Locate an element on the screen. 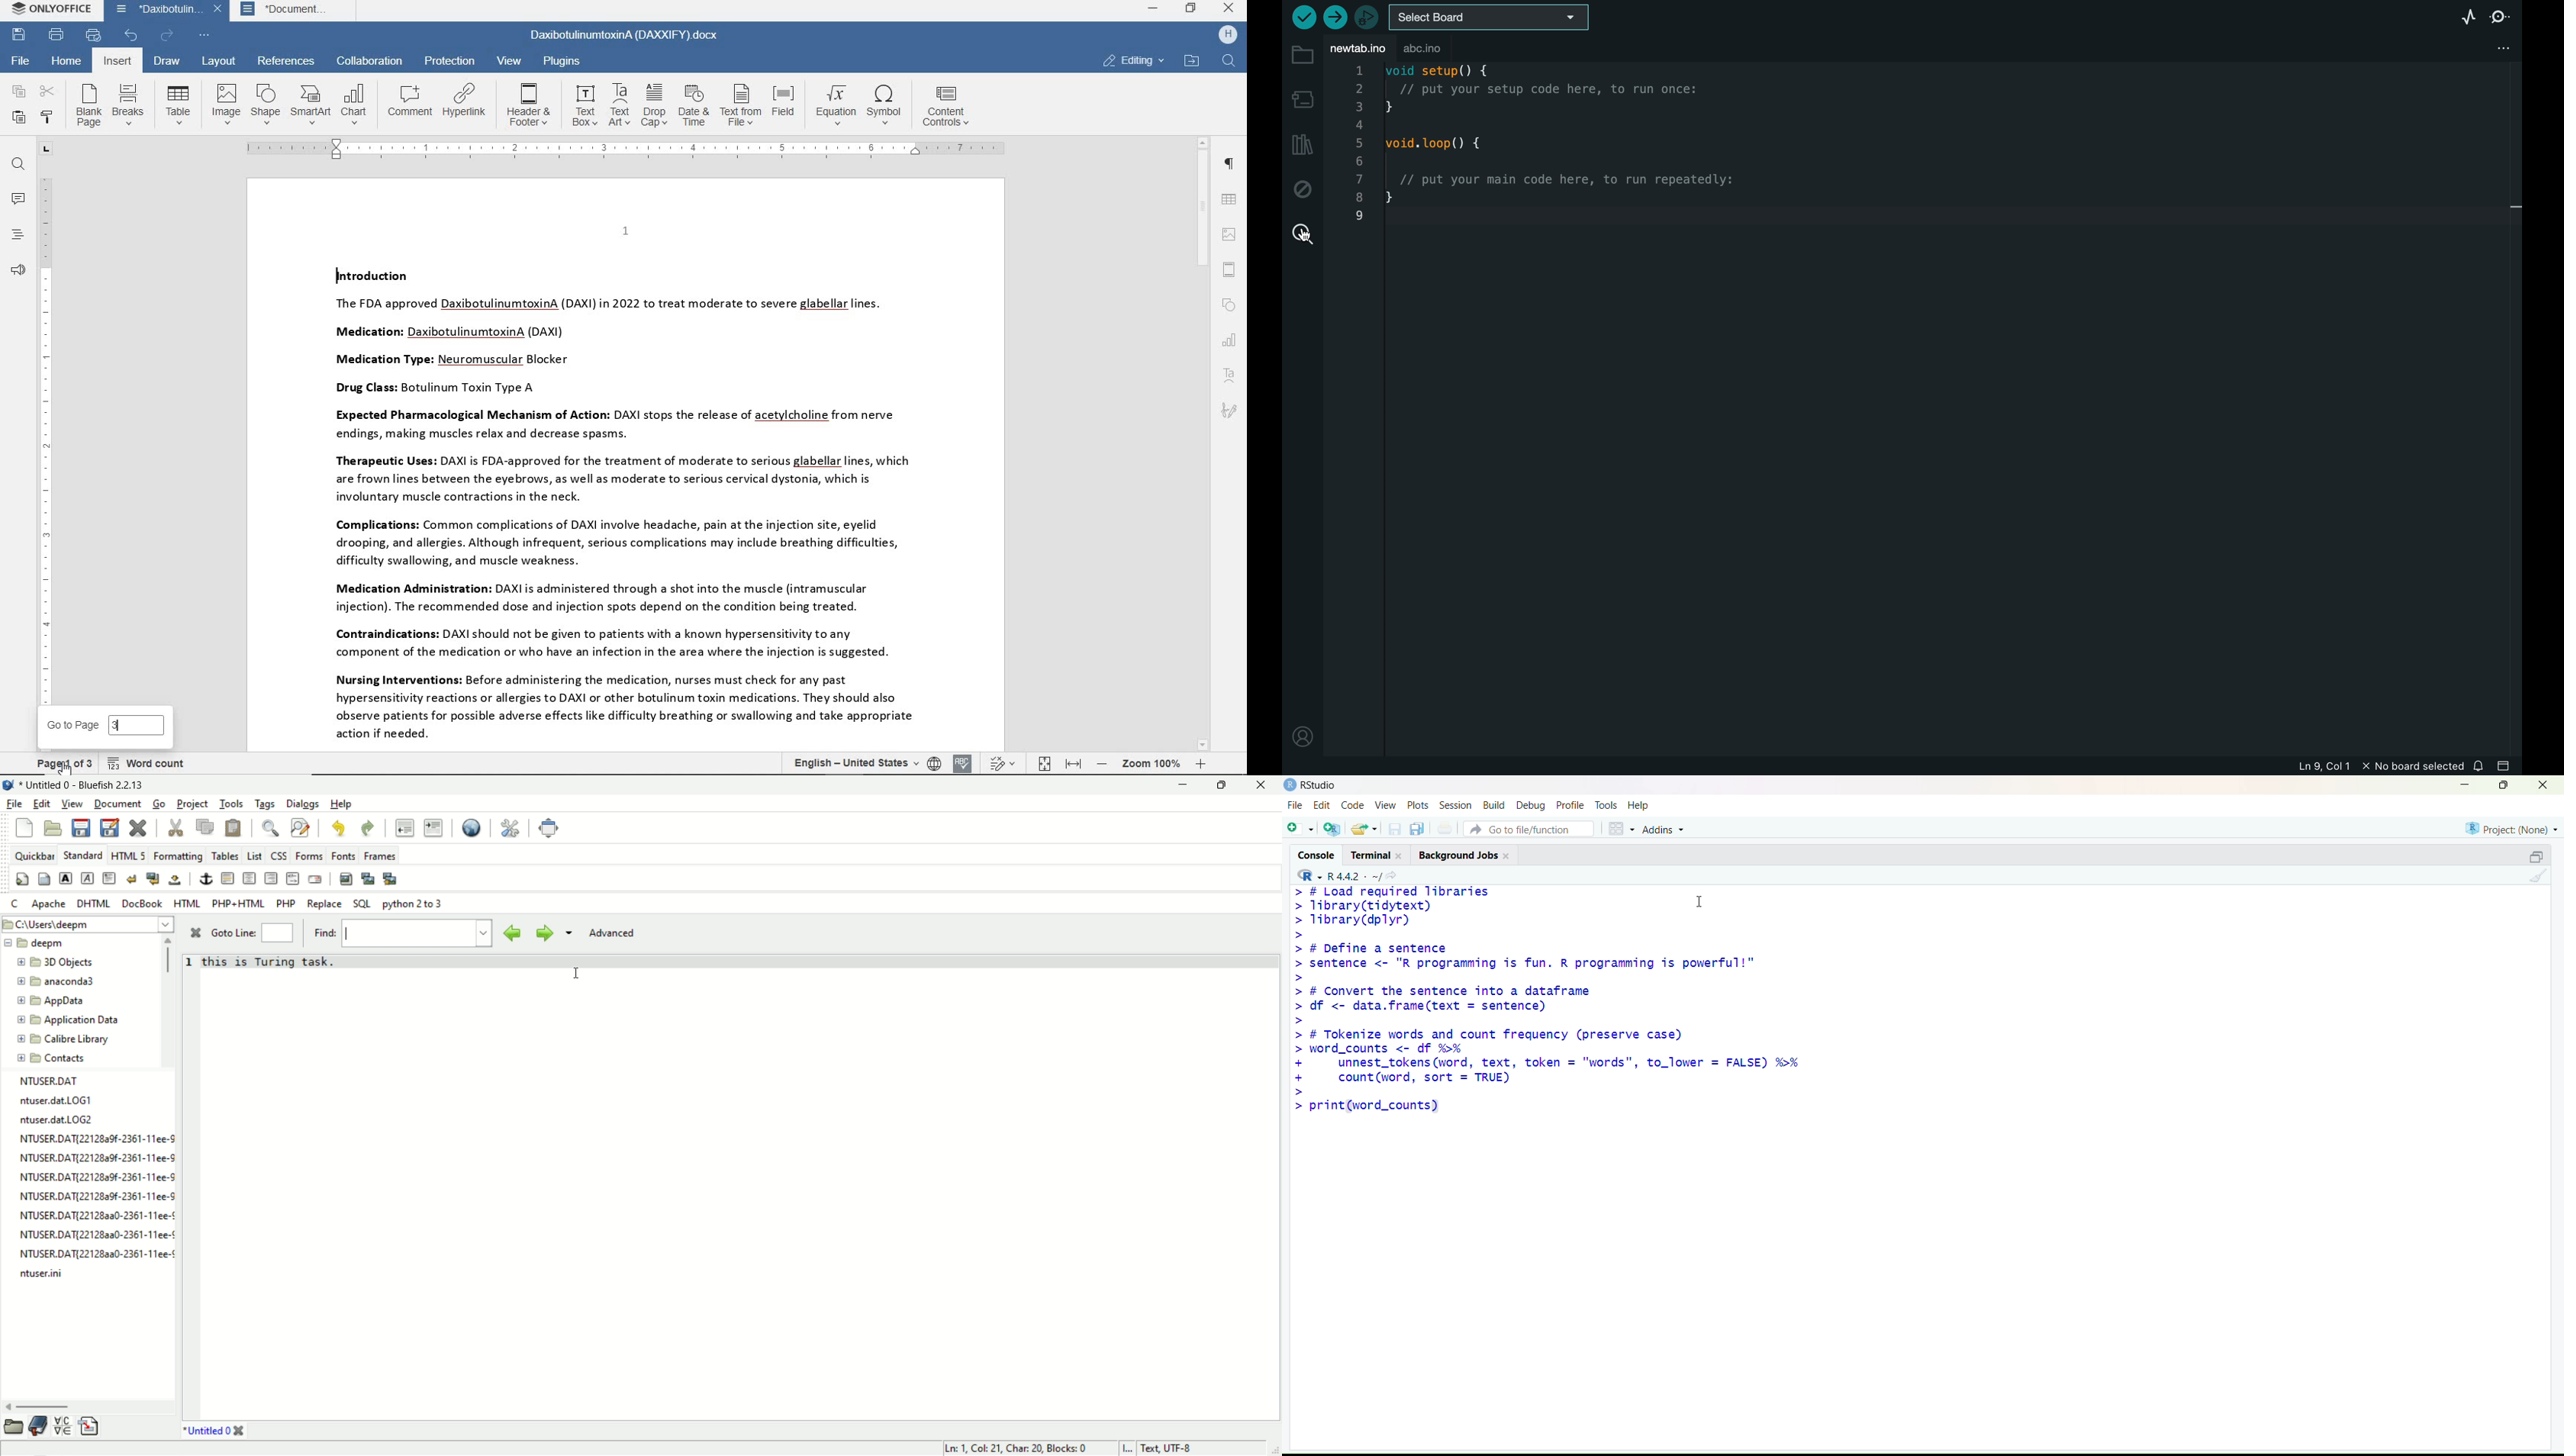  textart is located at coordinates (1229, 374).